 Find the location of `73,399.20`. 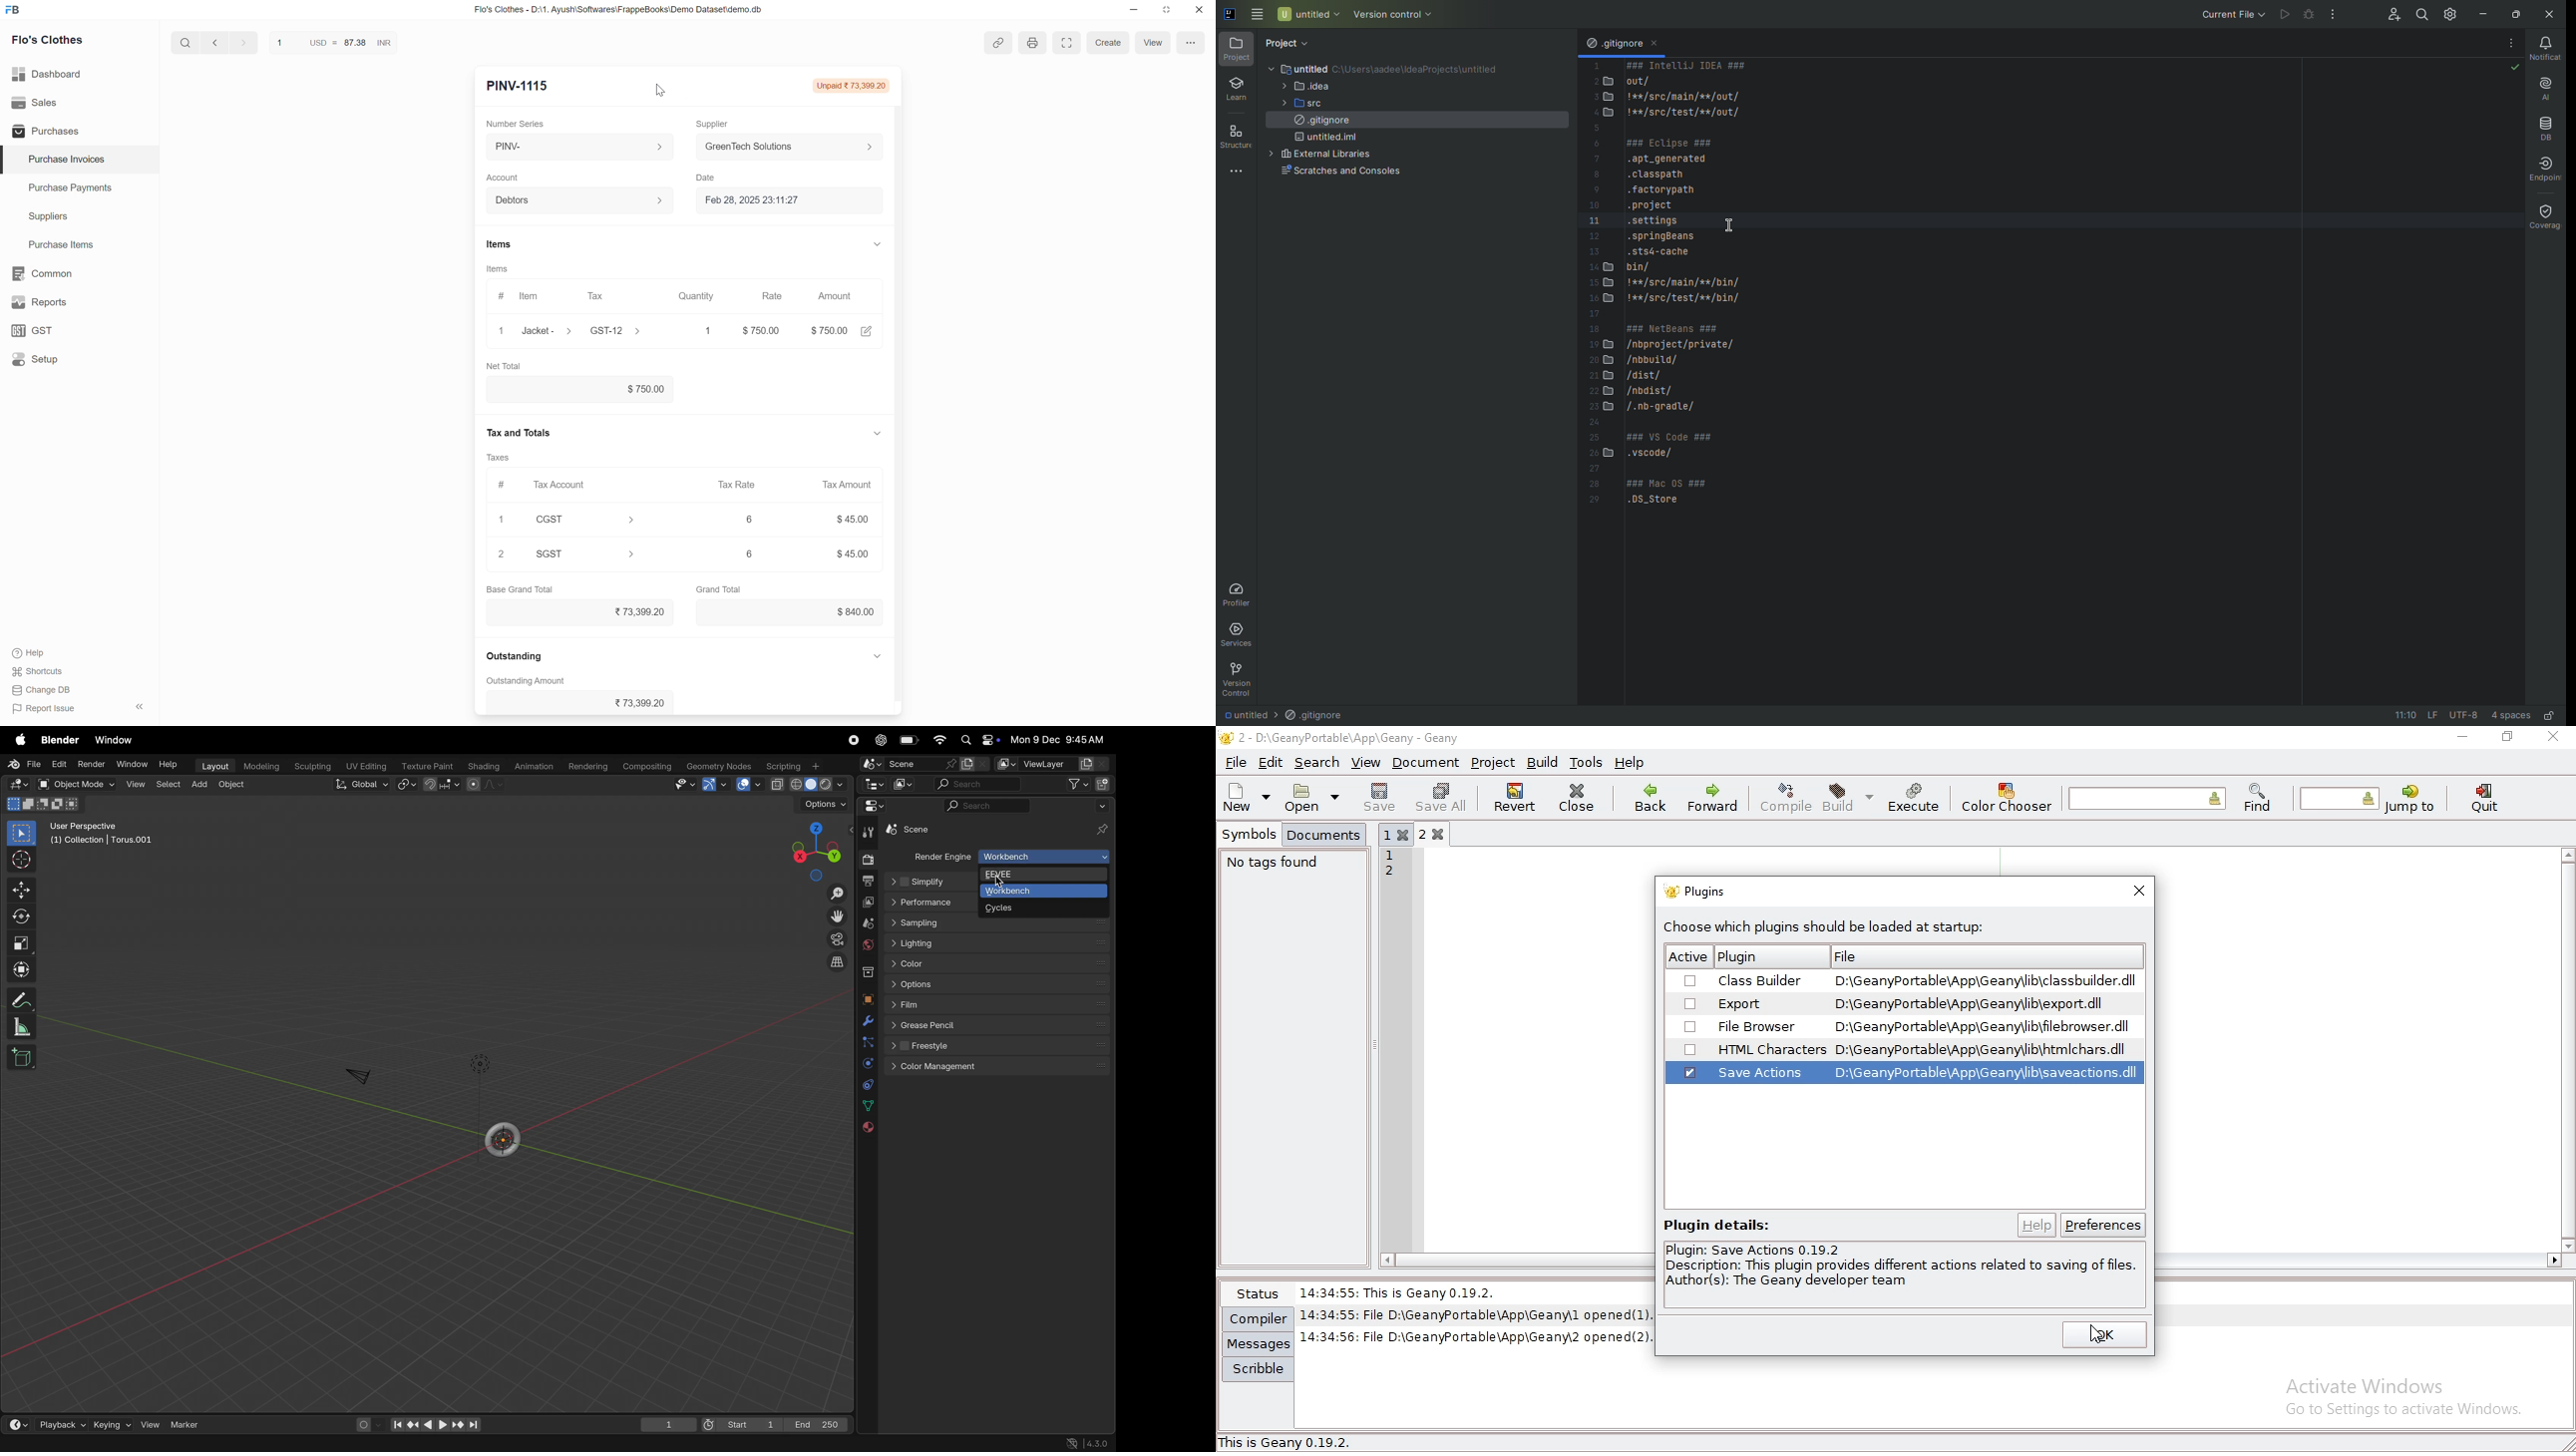

73,399.20 is located at coordinates (580, 613).